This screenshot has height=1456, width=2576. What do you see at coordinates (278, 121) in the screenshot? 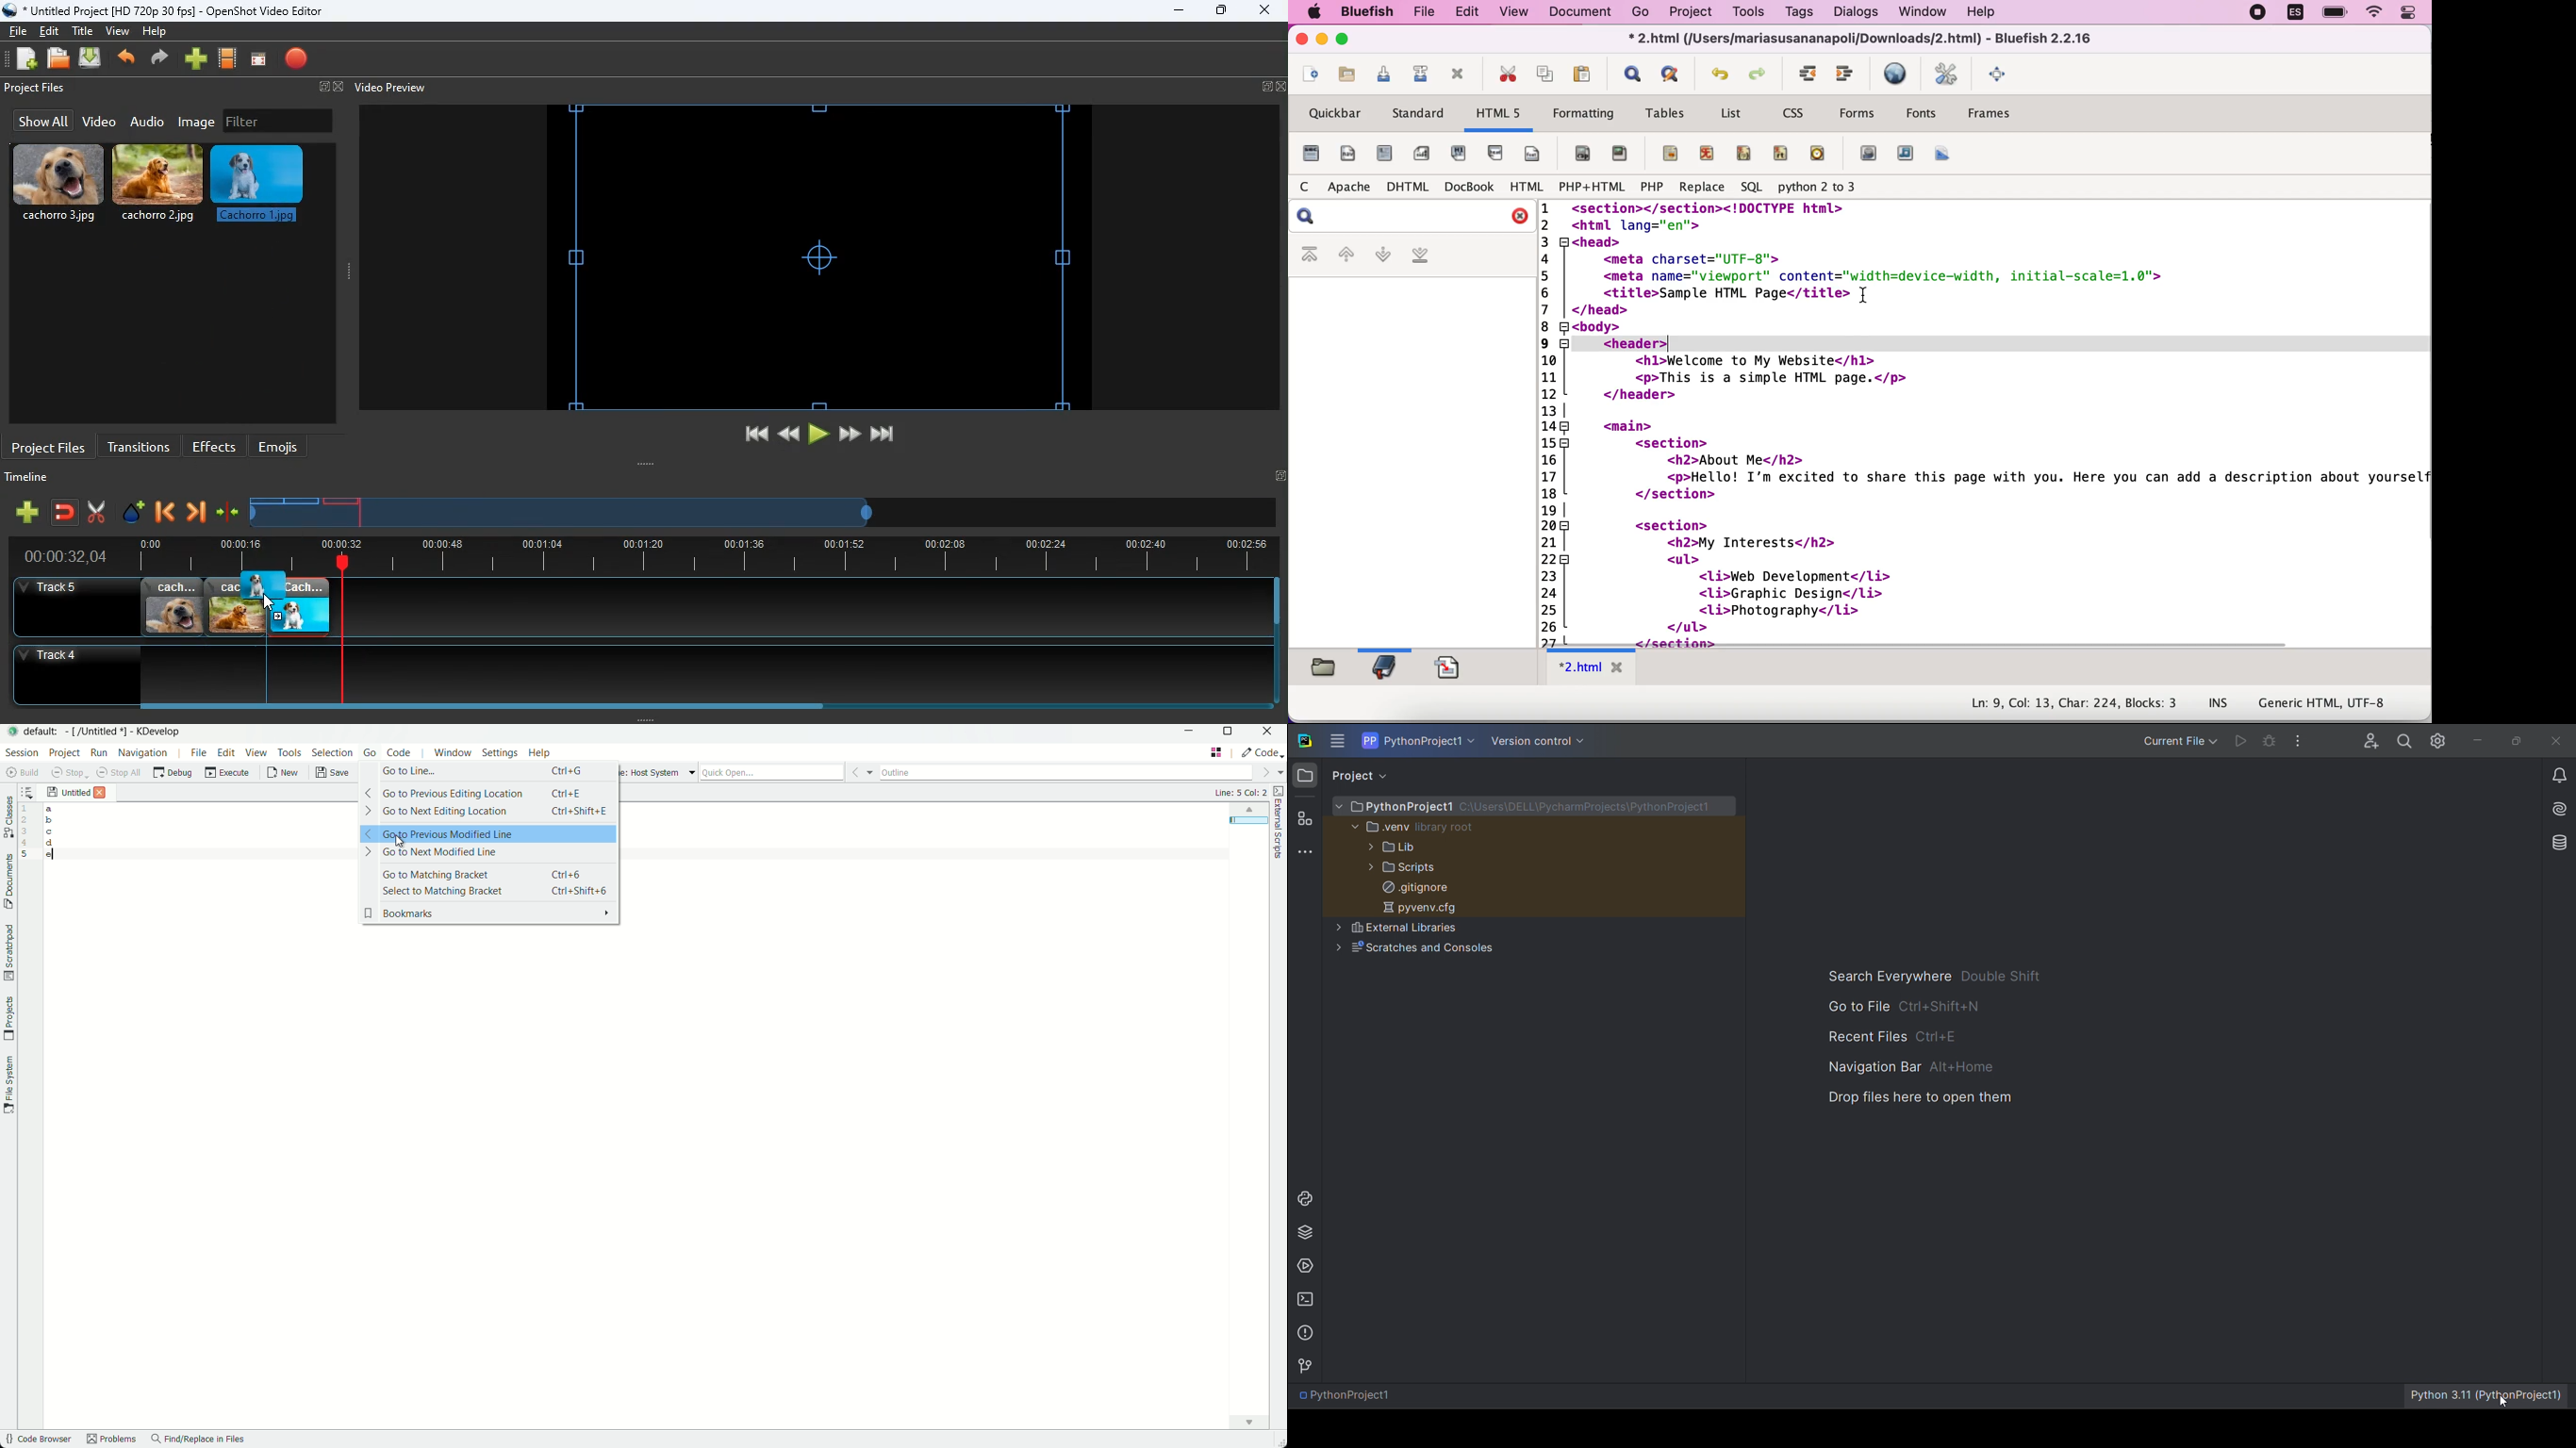
I see `filter` at bounding box center [278, 121].